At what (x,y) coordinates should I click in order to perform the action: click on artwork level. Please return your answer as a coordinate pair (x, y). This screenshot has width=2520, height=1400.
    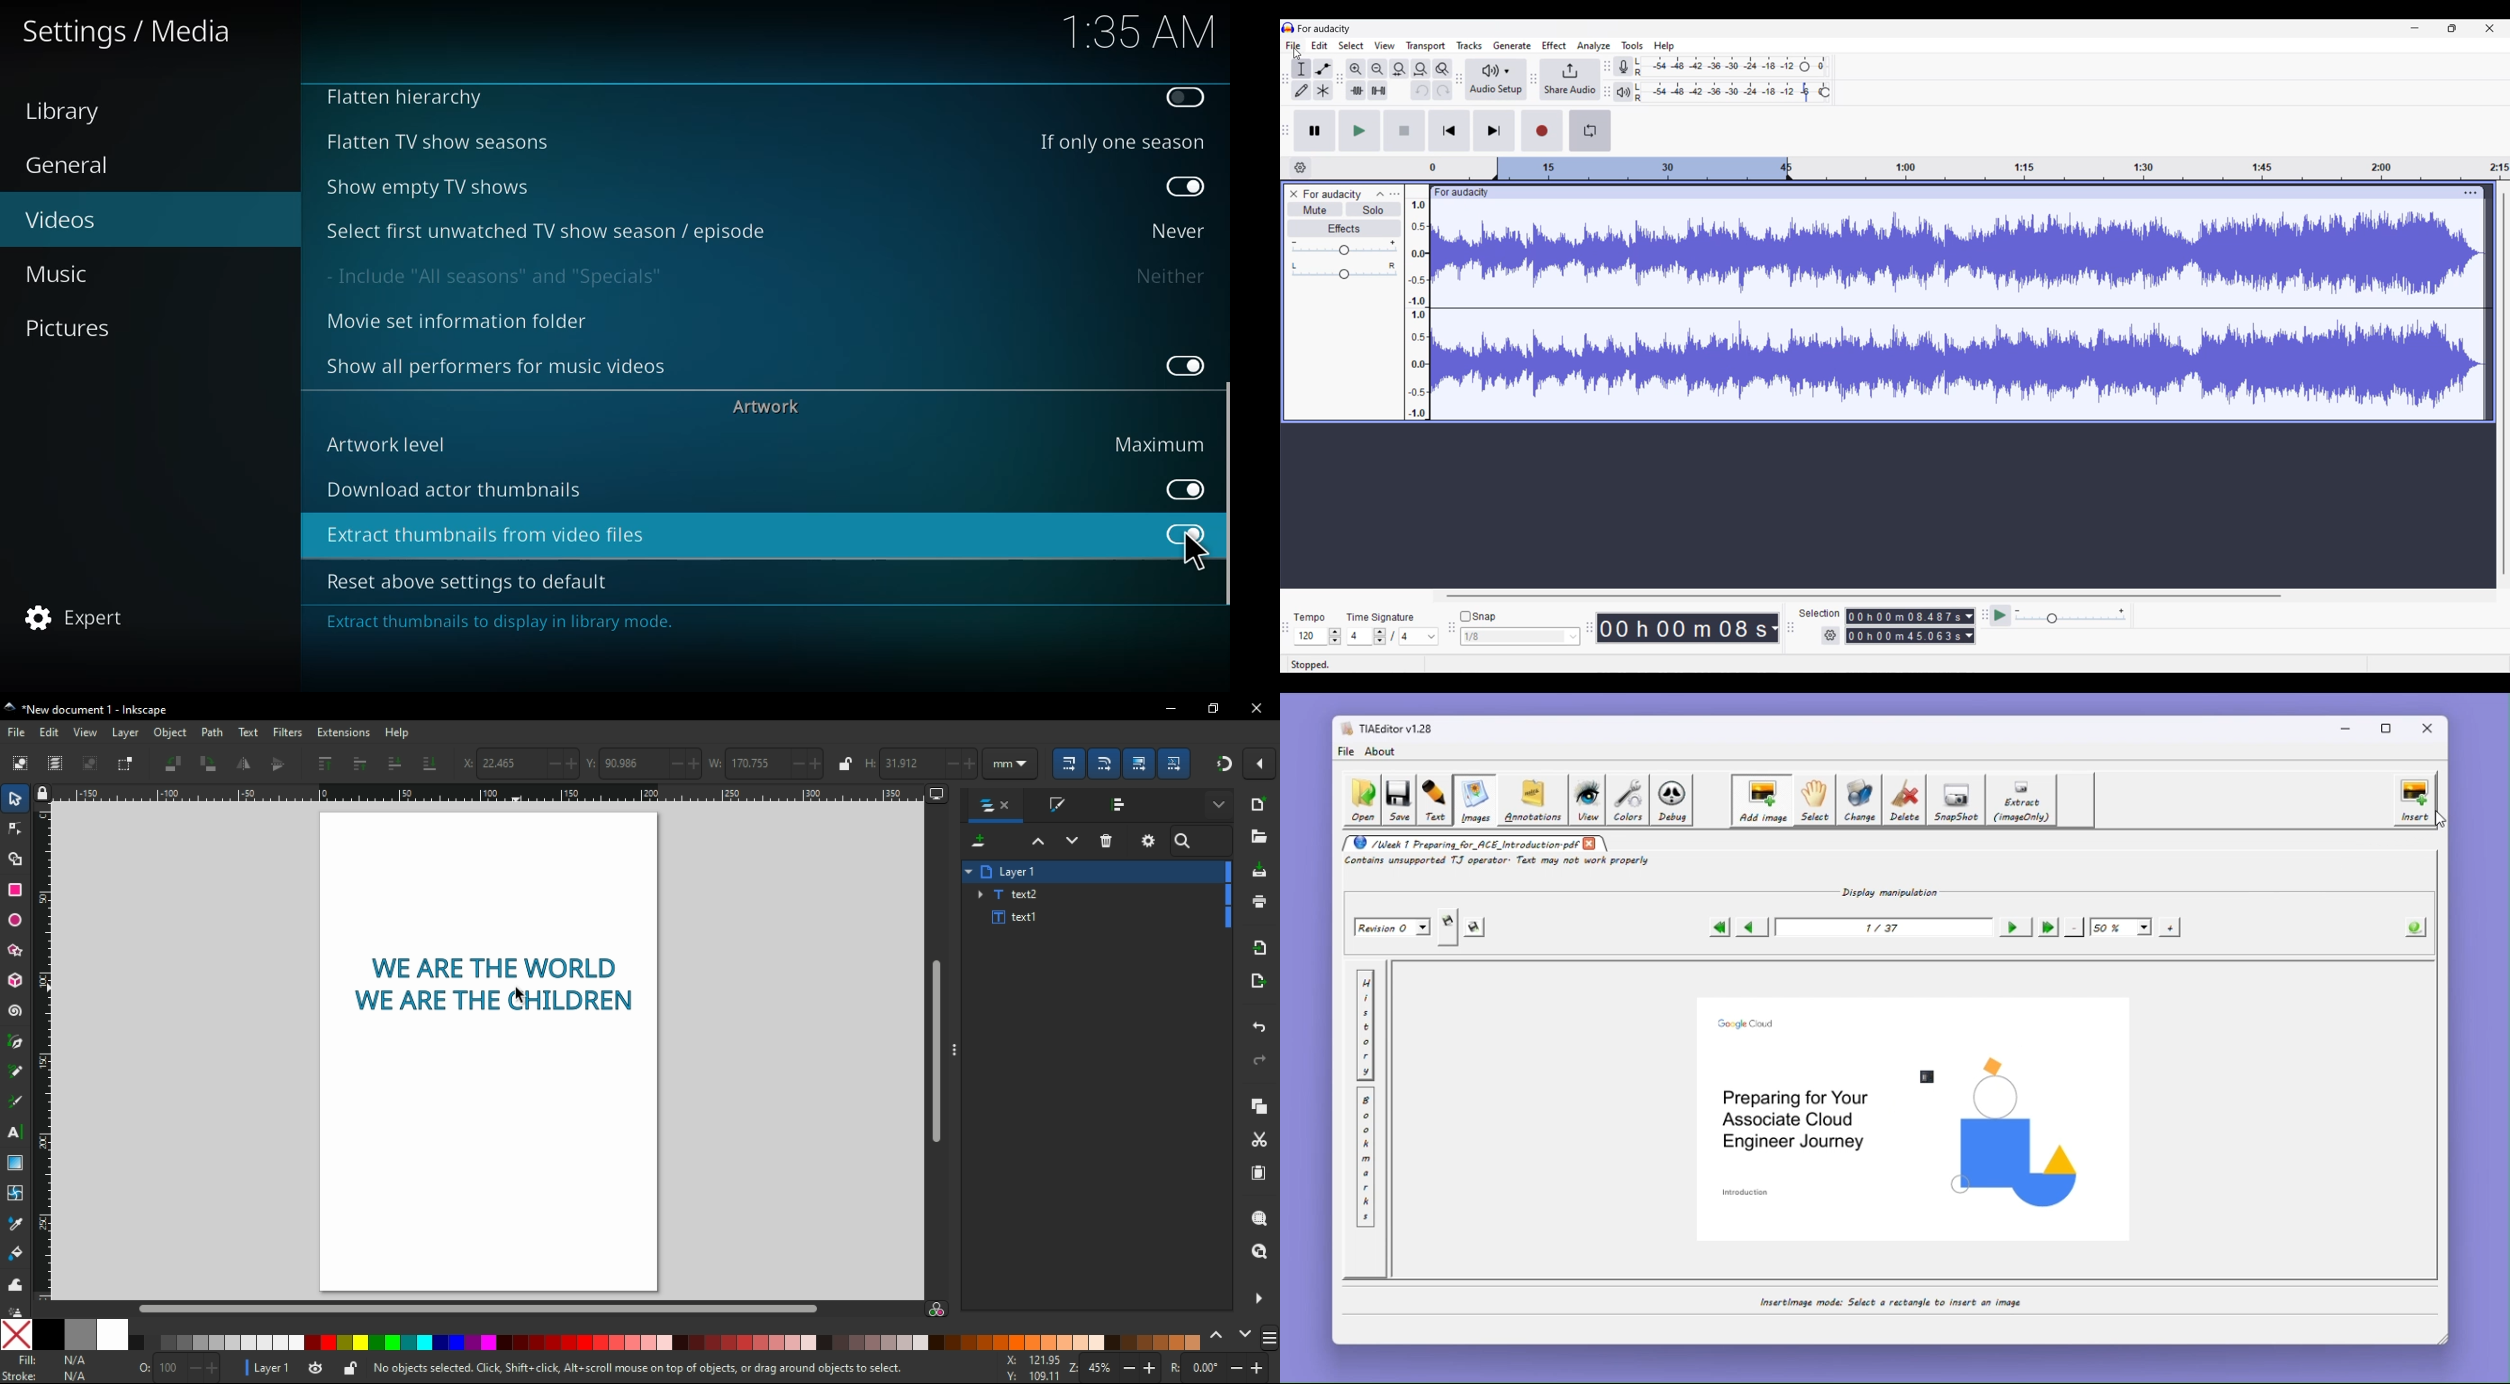
    Looking at the image, I should click on (388, 443).